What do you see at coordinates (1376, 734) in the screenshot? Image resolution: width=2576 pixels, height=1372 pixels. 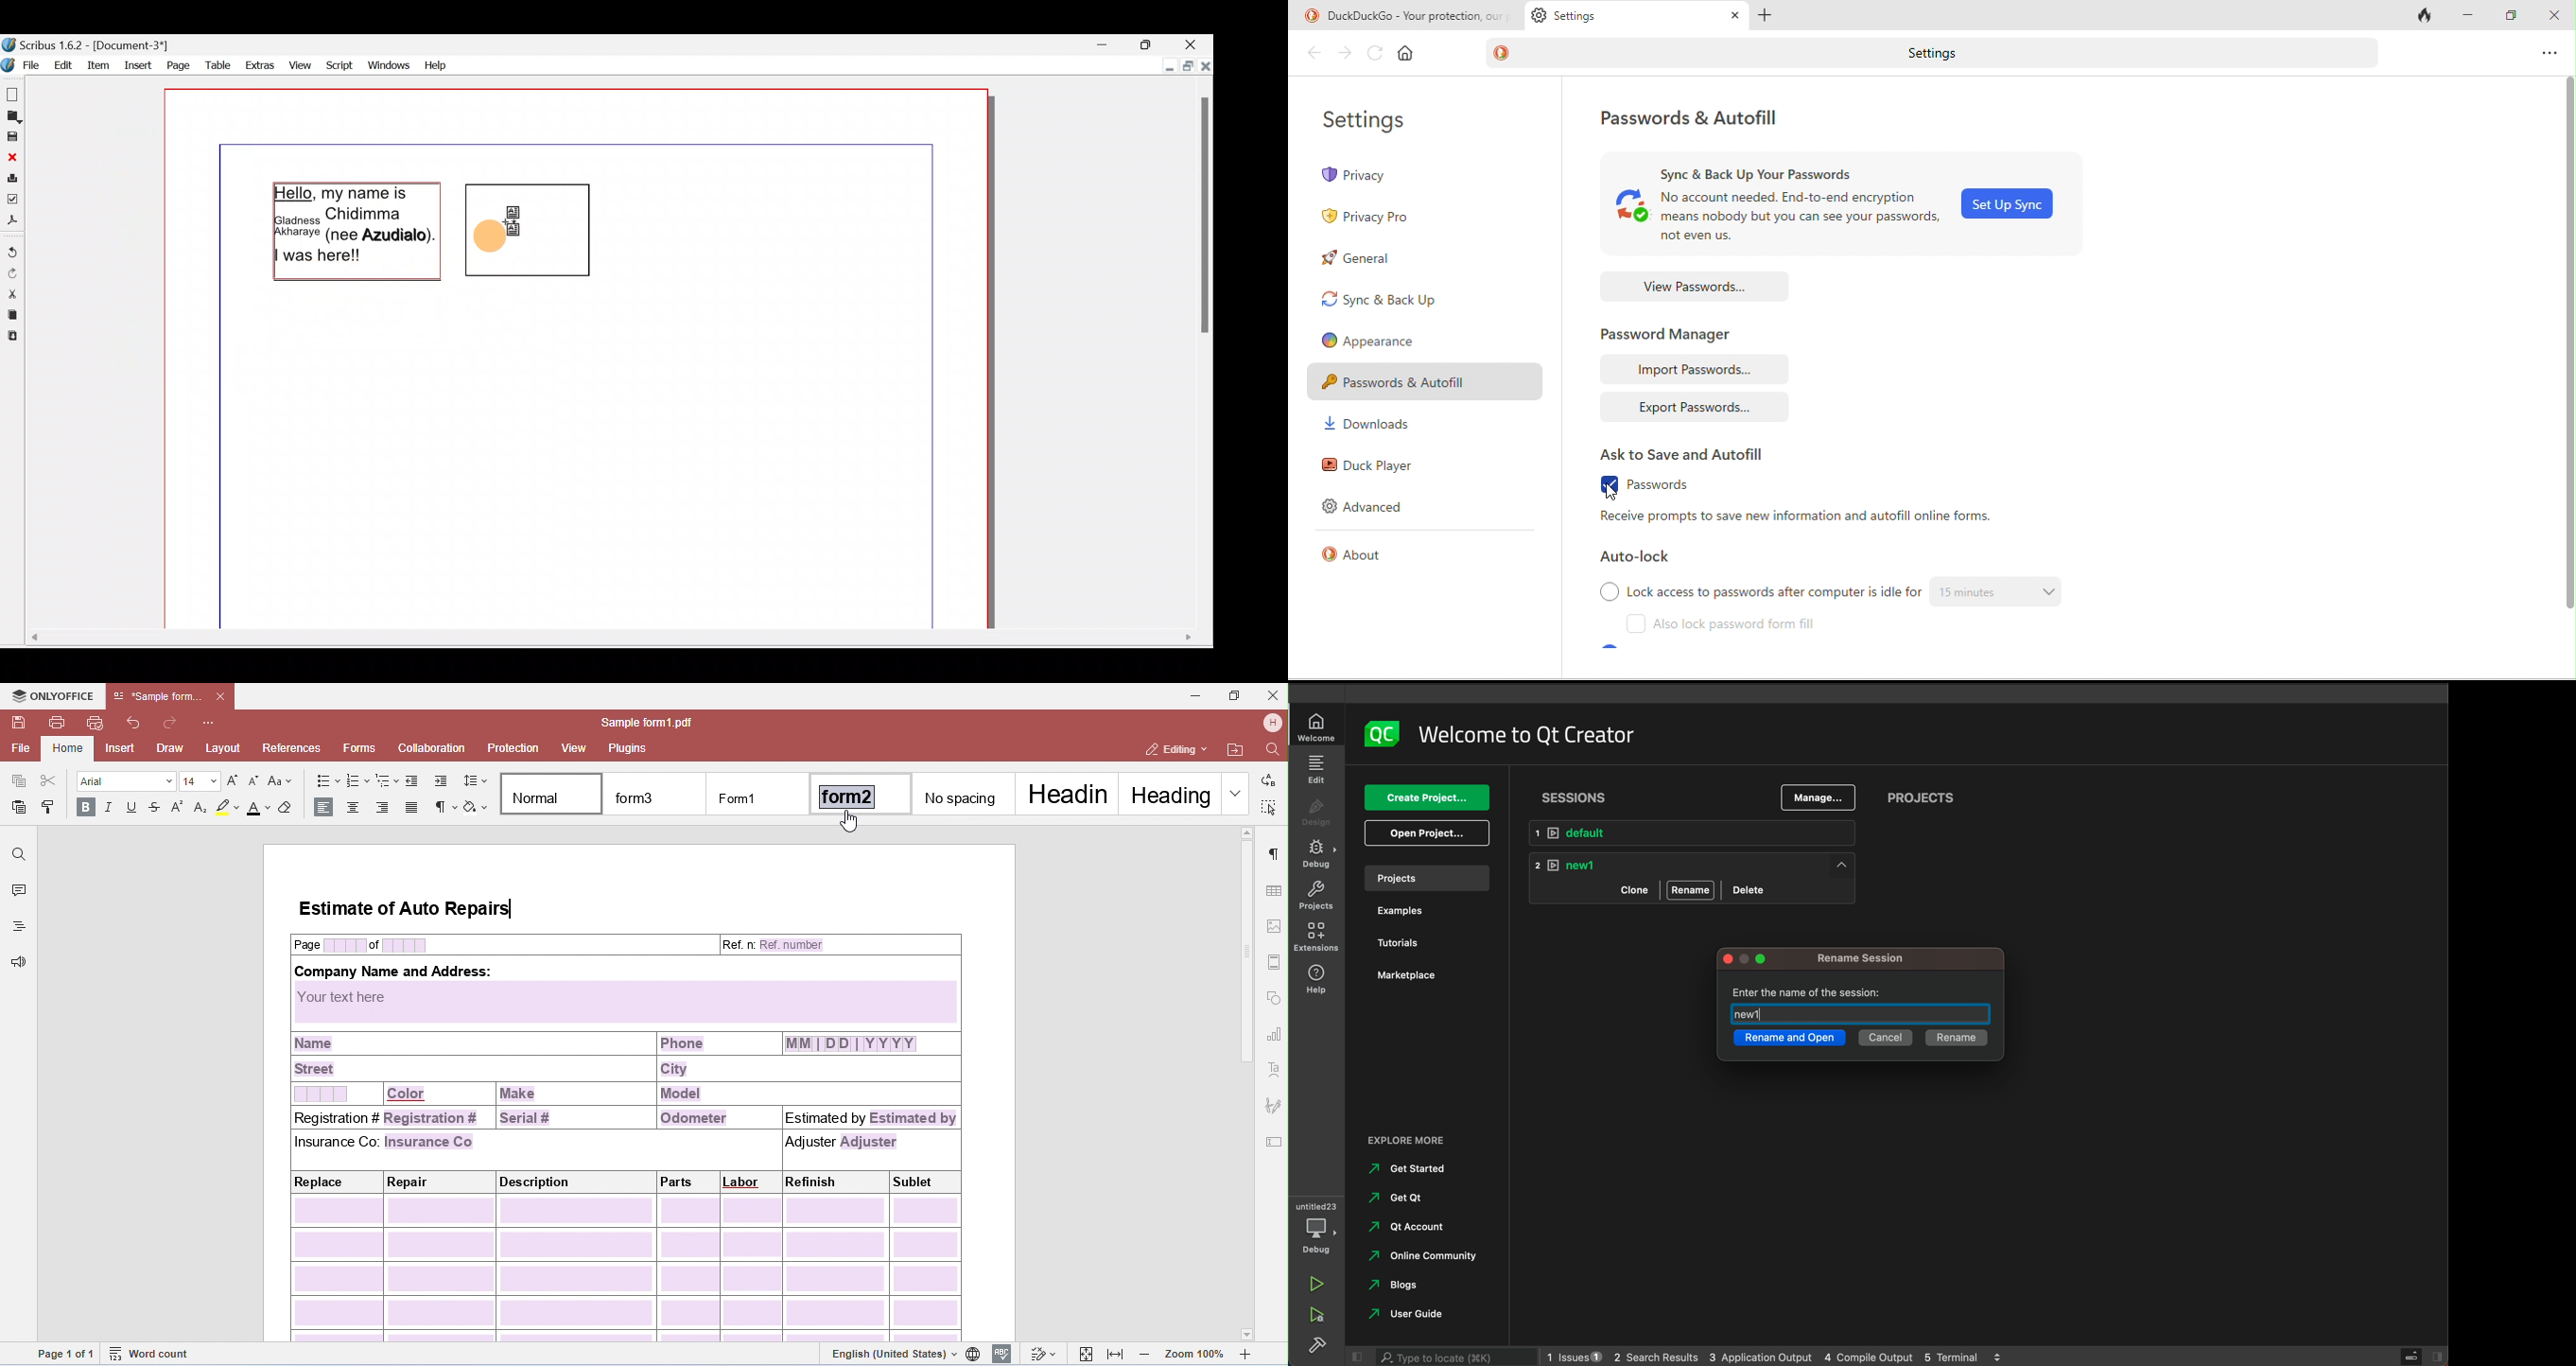 I see `logo` at bounding box center [1376, 734].